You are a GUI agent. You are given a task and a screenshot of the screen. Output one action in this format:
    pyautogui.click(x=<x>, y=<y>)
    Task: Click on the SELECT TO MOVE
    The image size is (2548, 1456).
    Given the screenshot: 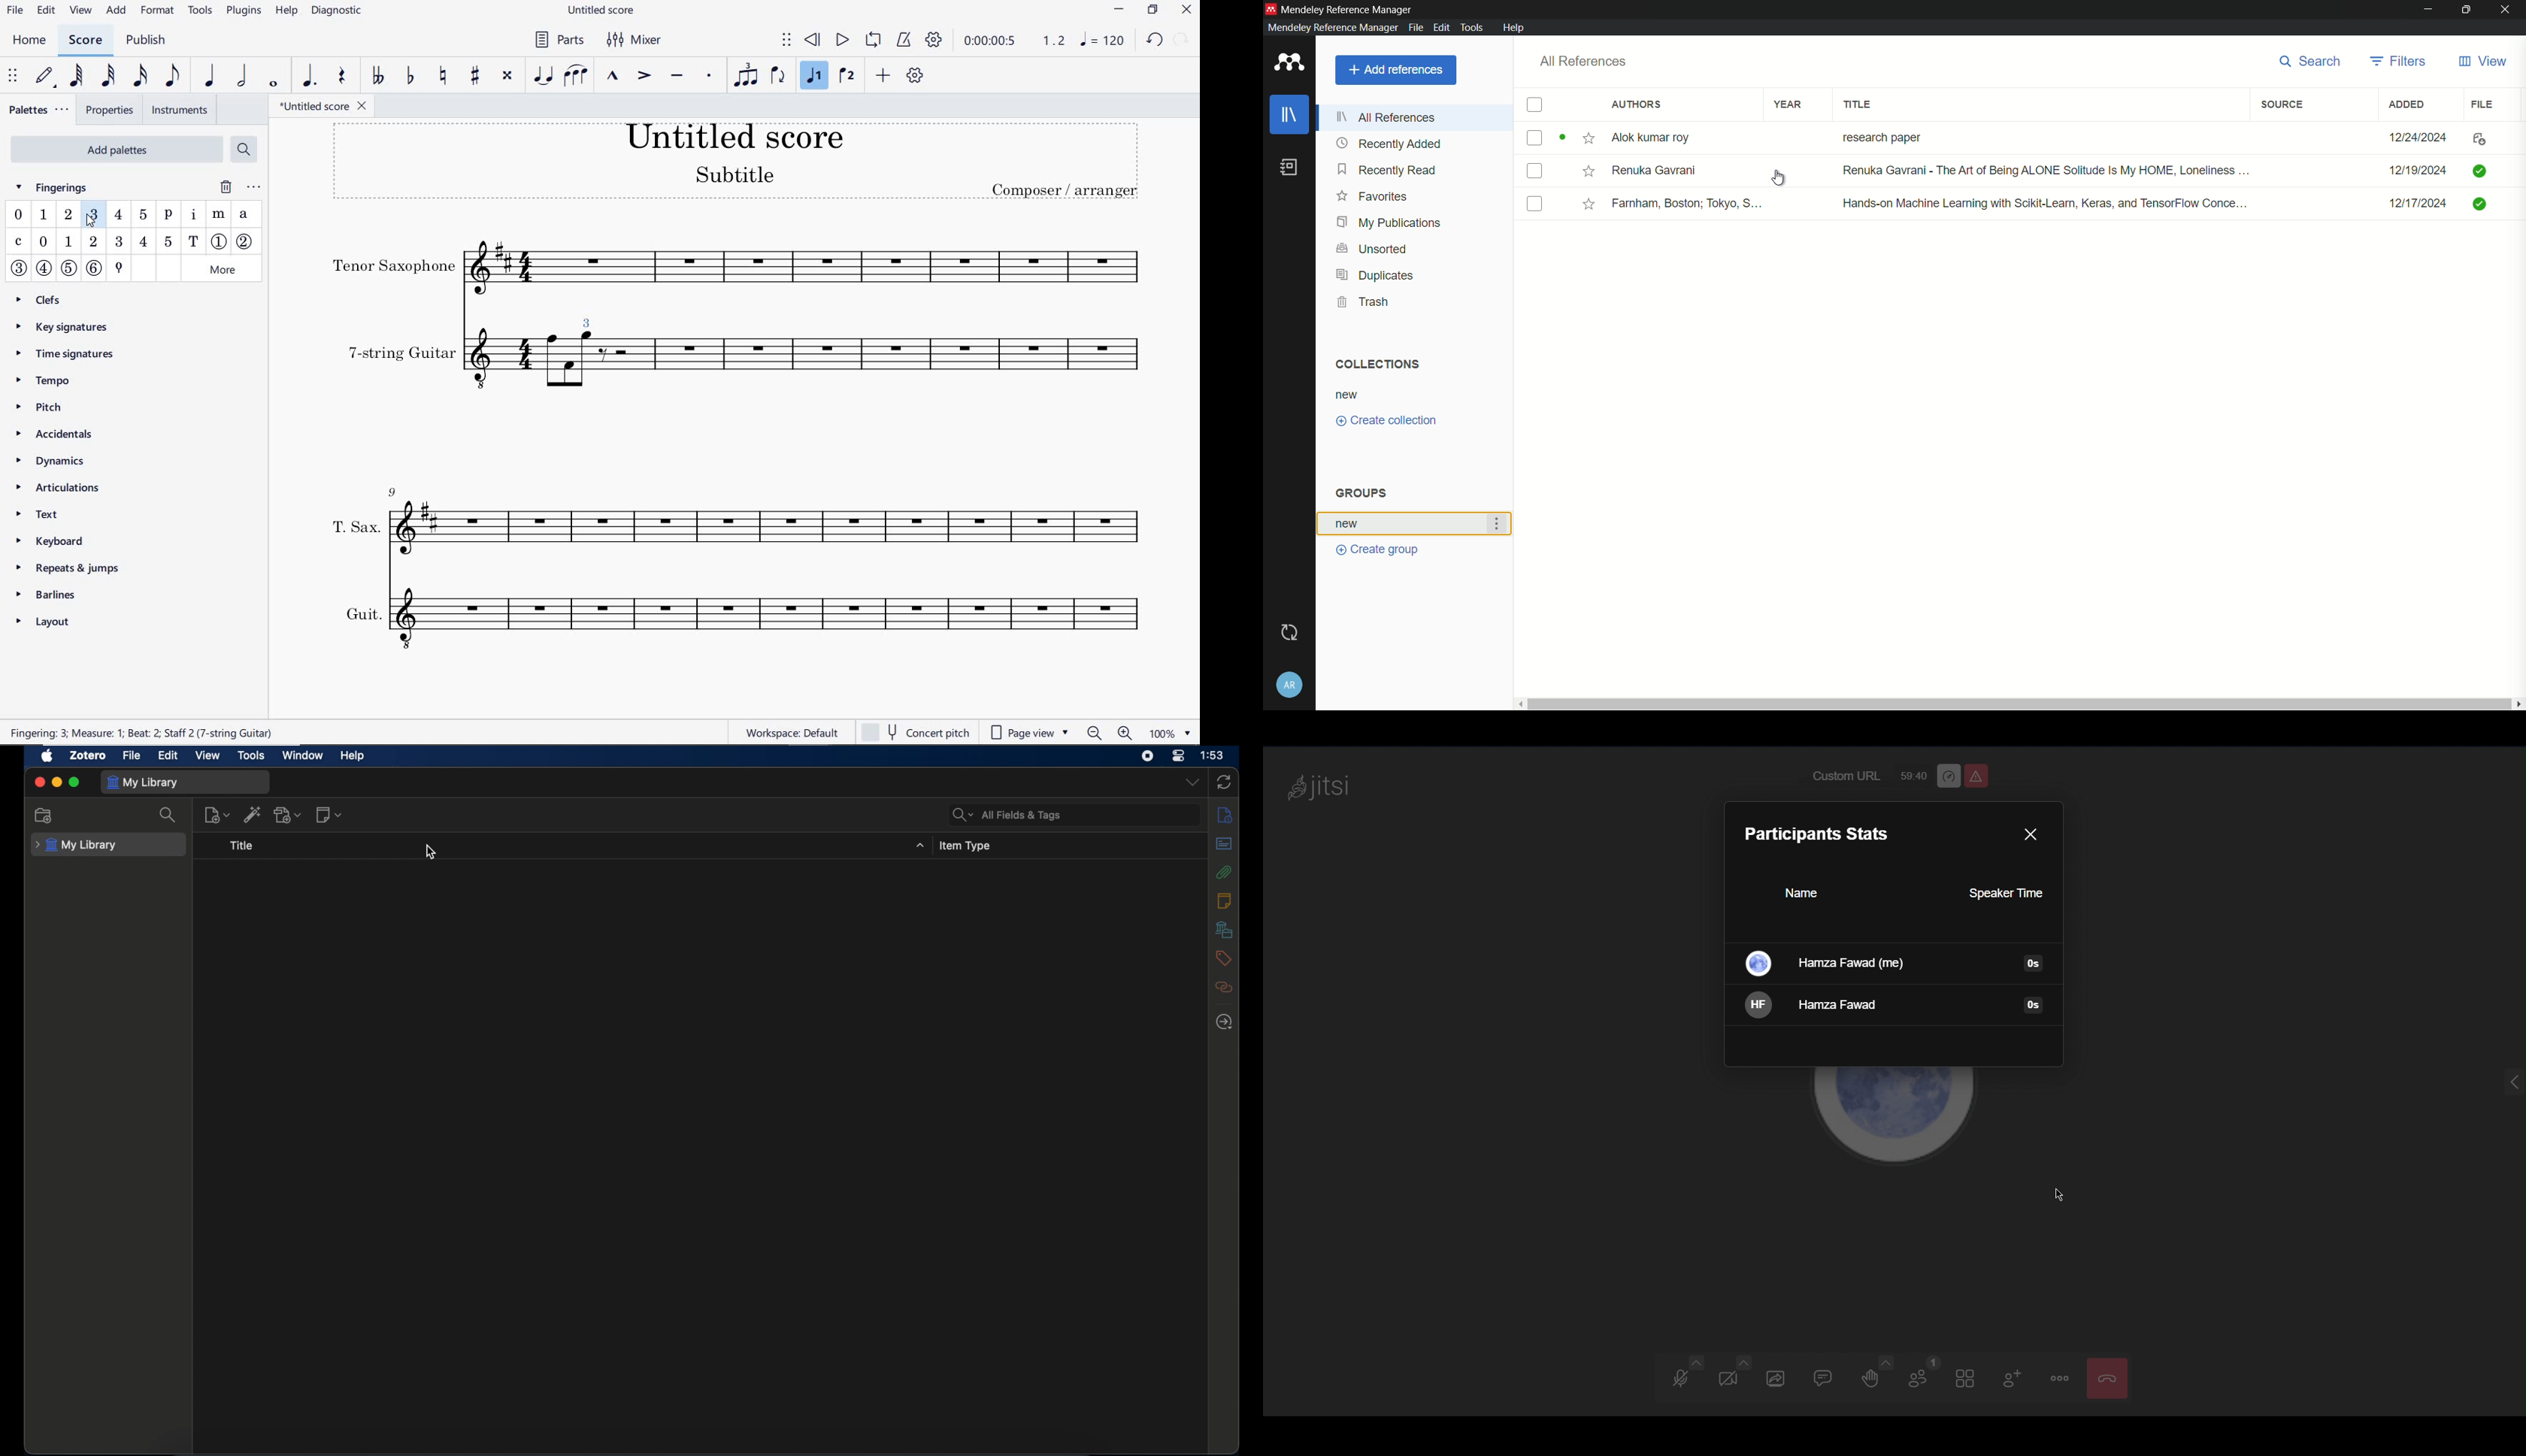 What is the action you would take?
    pyautogui.click(x=788, y=41)
    